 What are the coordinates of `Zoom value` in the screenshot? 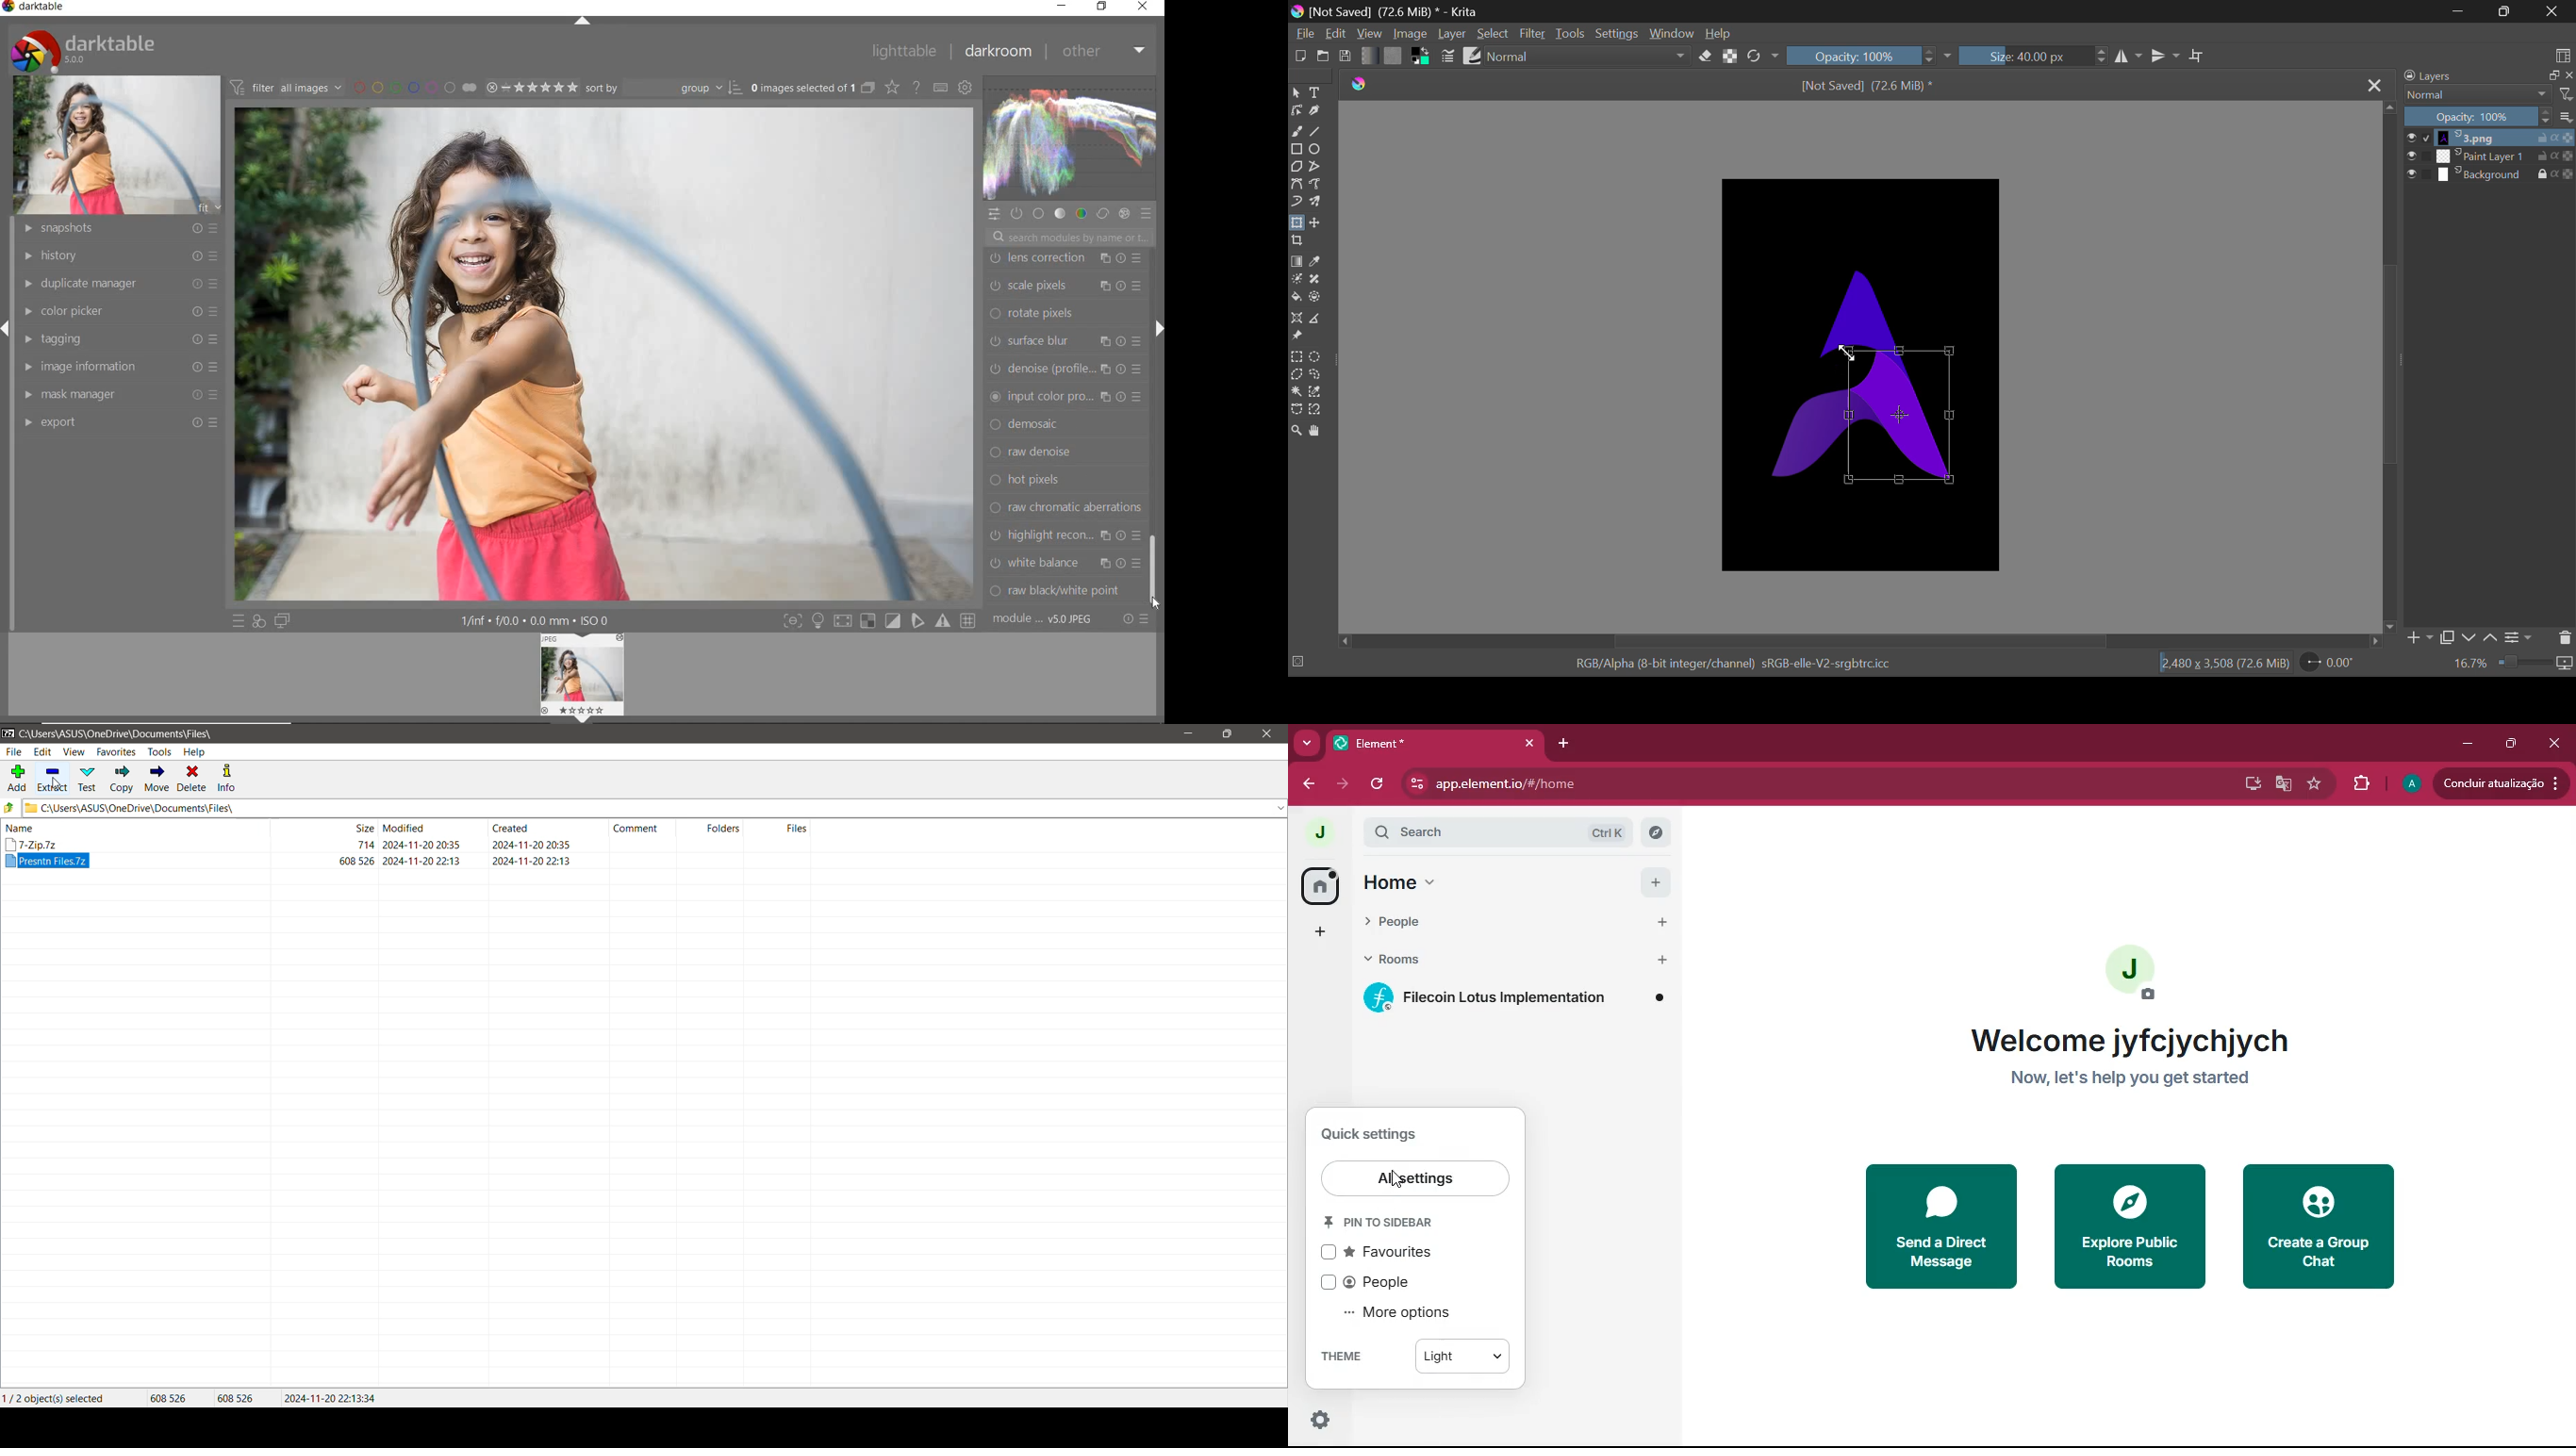 It's located at (2471, 663).